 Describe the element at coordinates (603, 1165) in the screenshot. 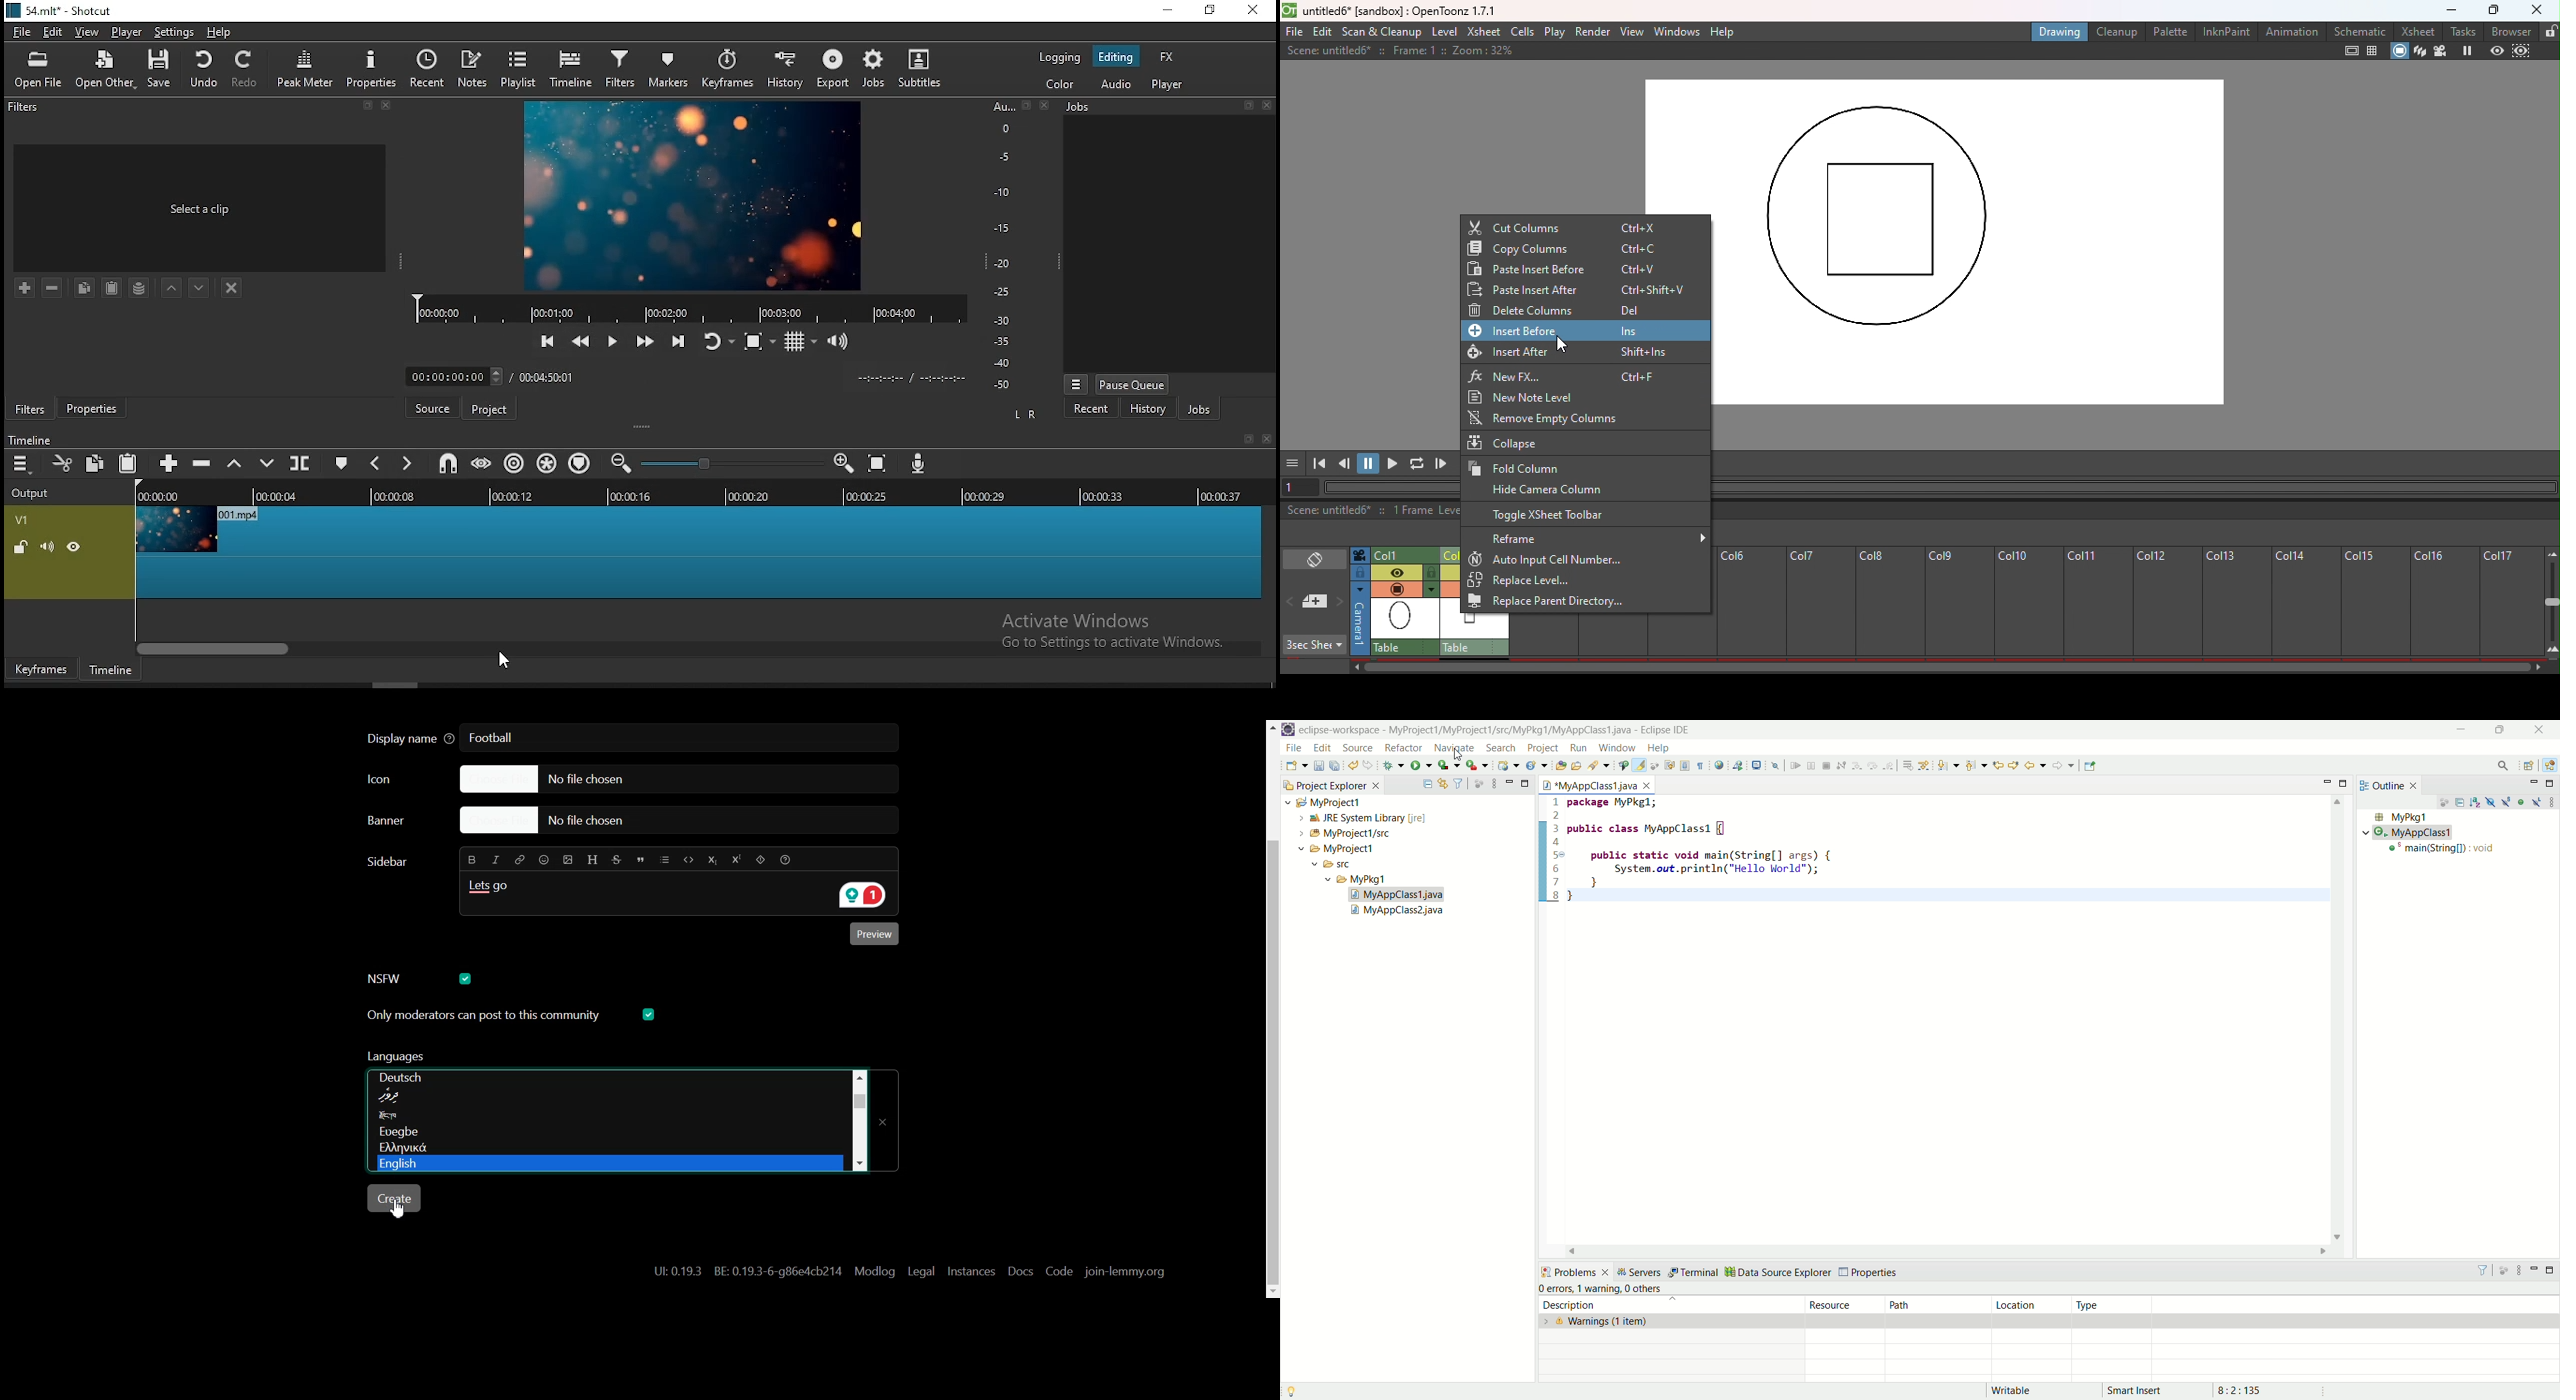

I see `Language` at that location.